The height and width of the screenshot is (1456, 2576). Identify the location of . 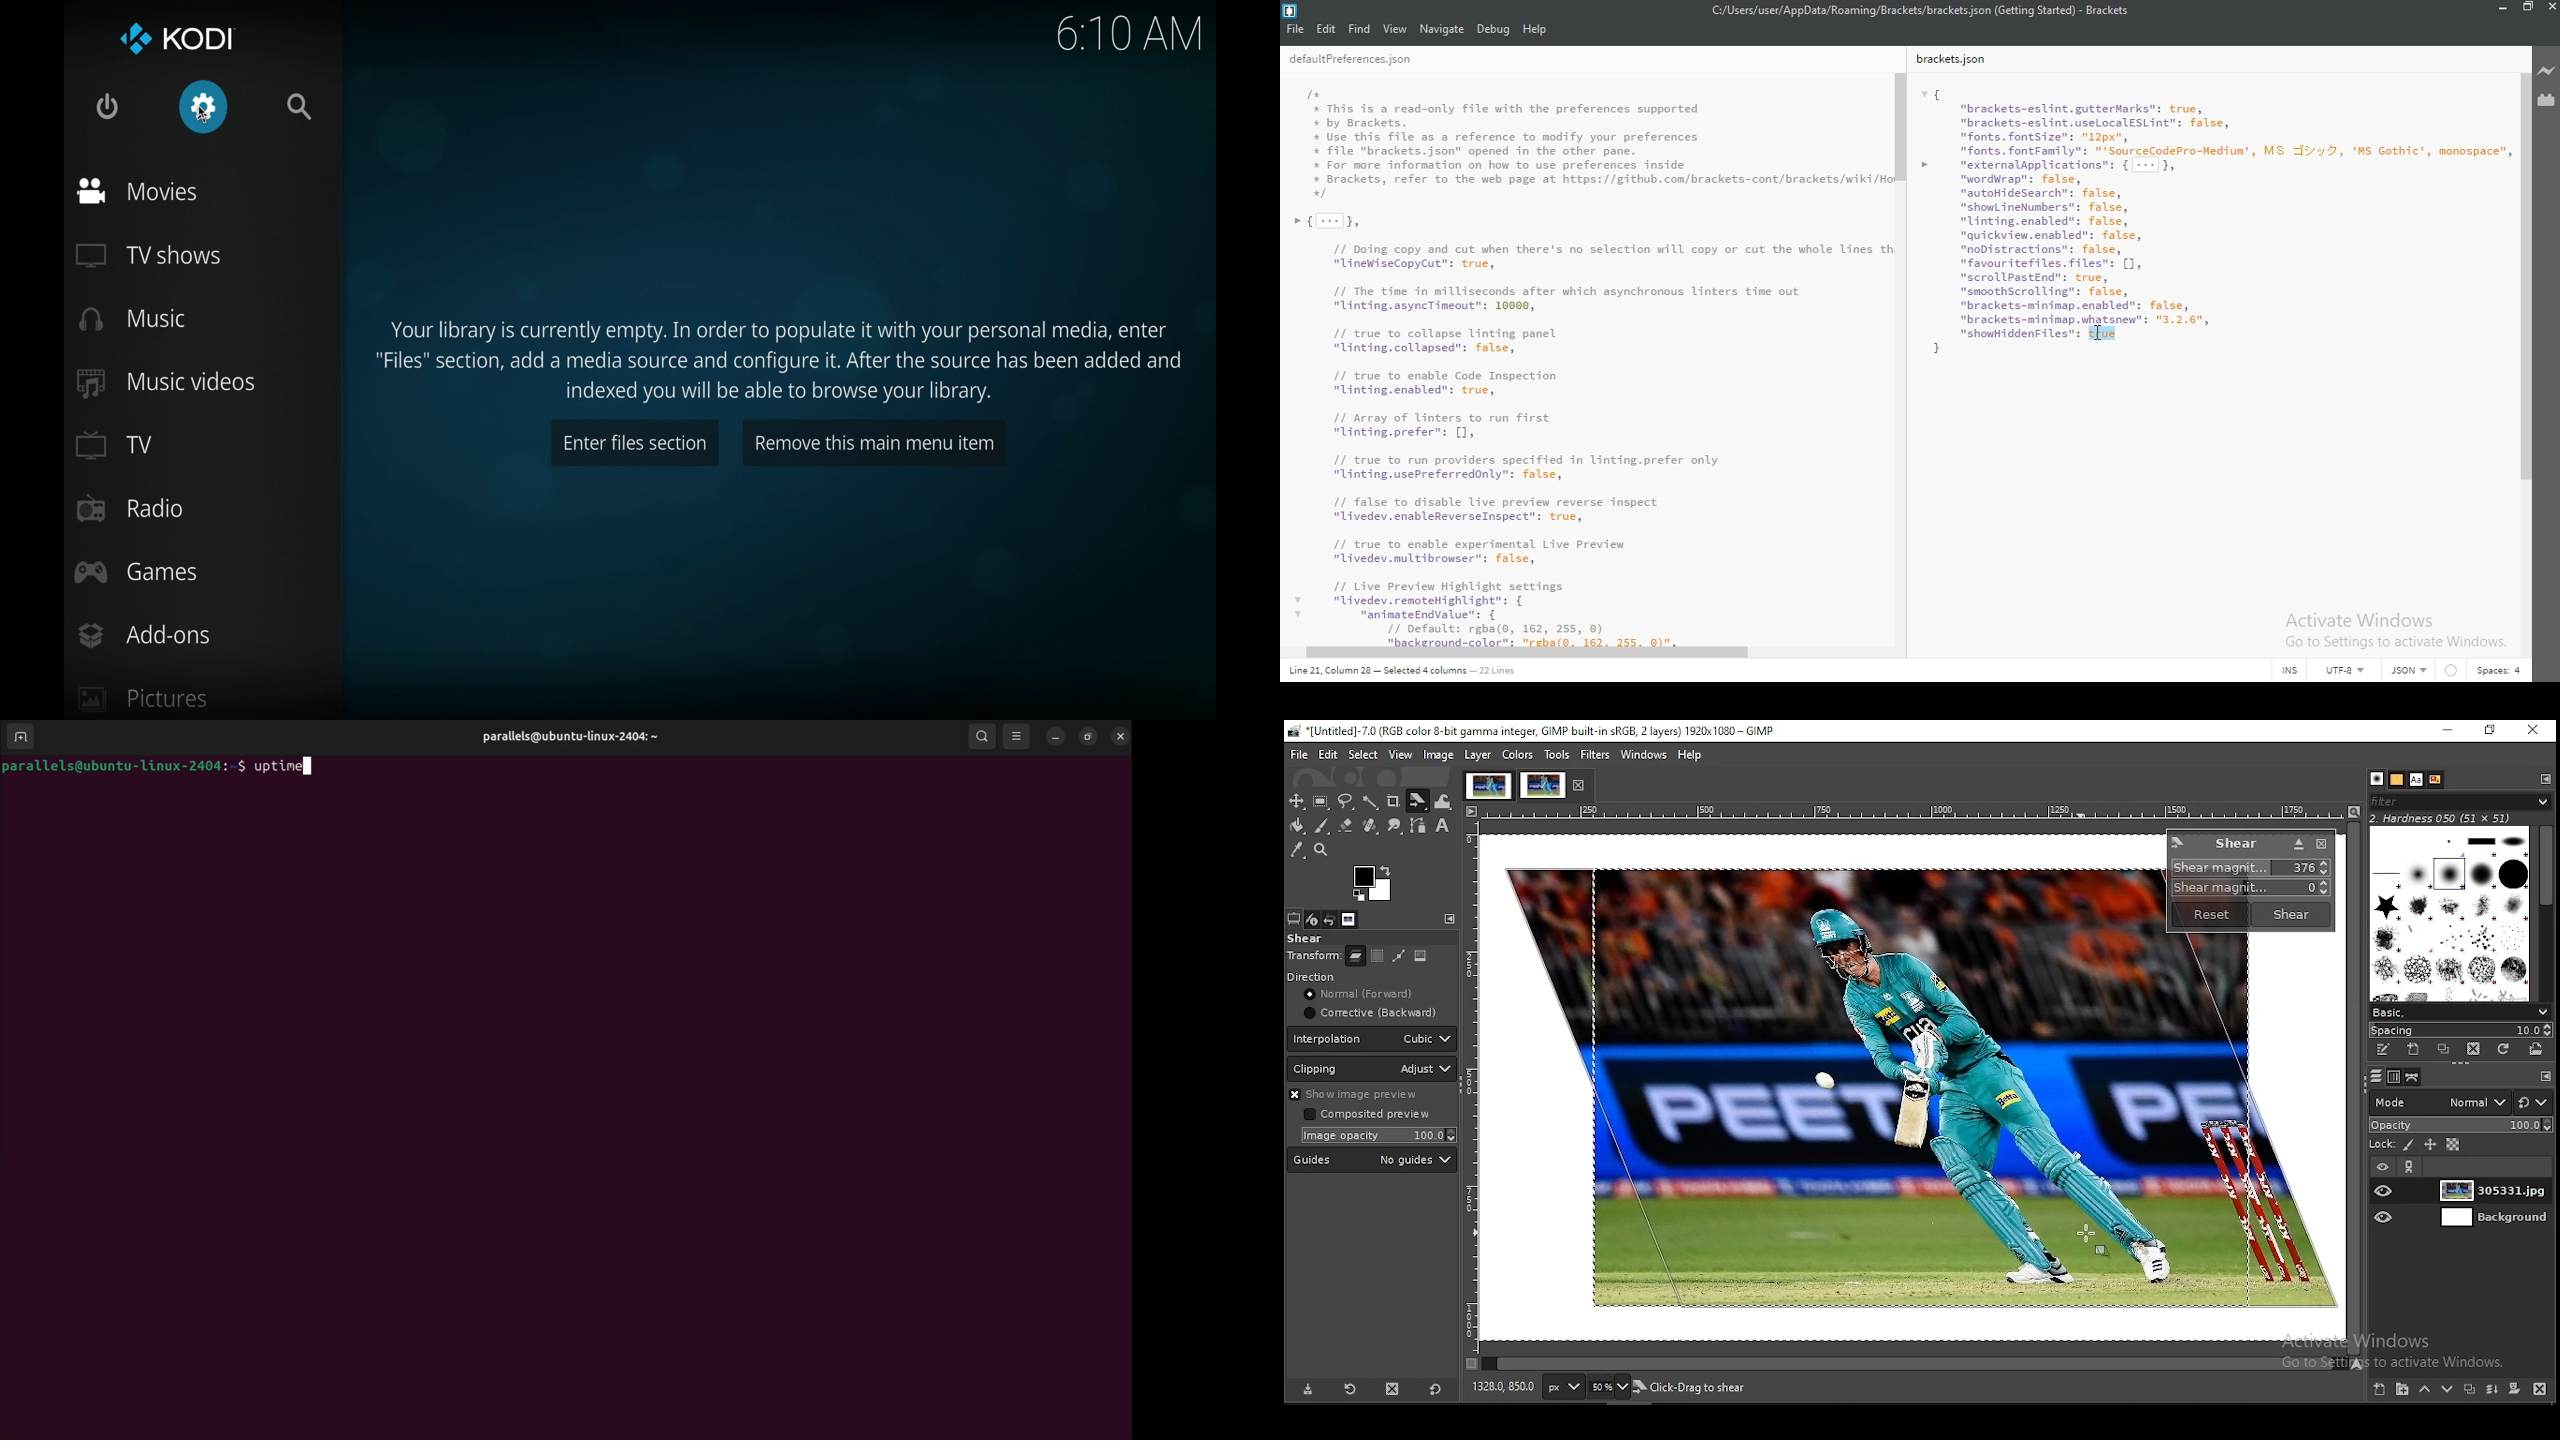
(2298, 844).